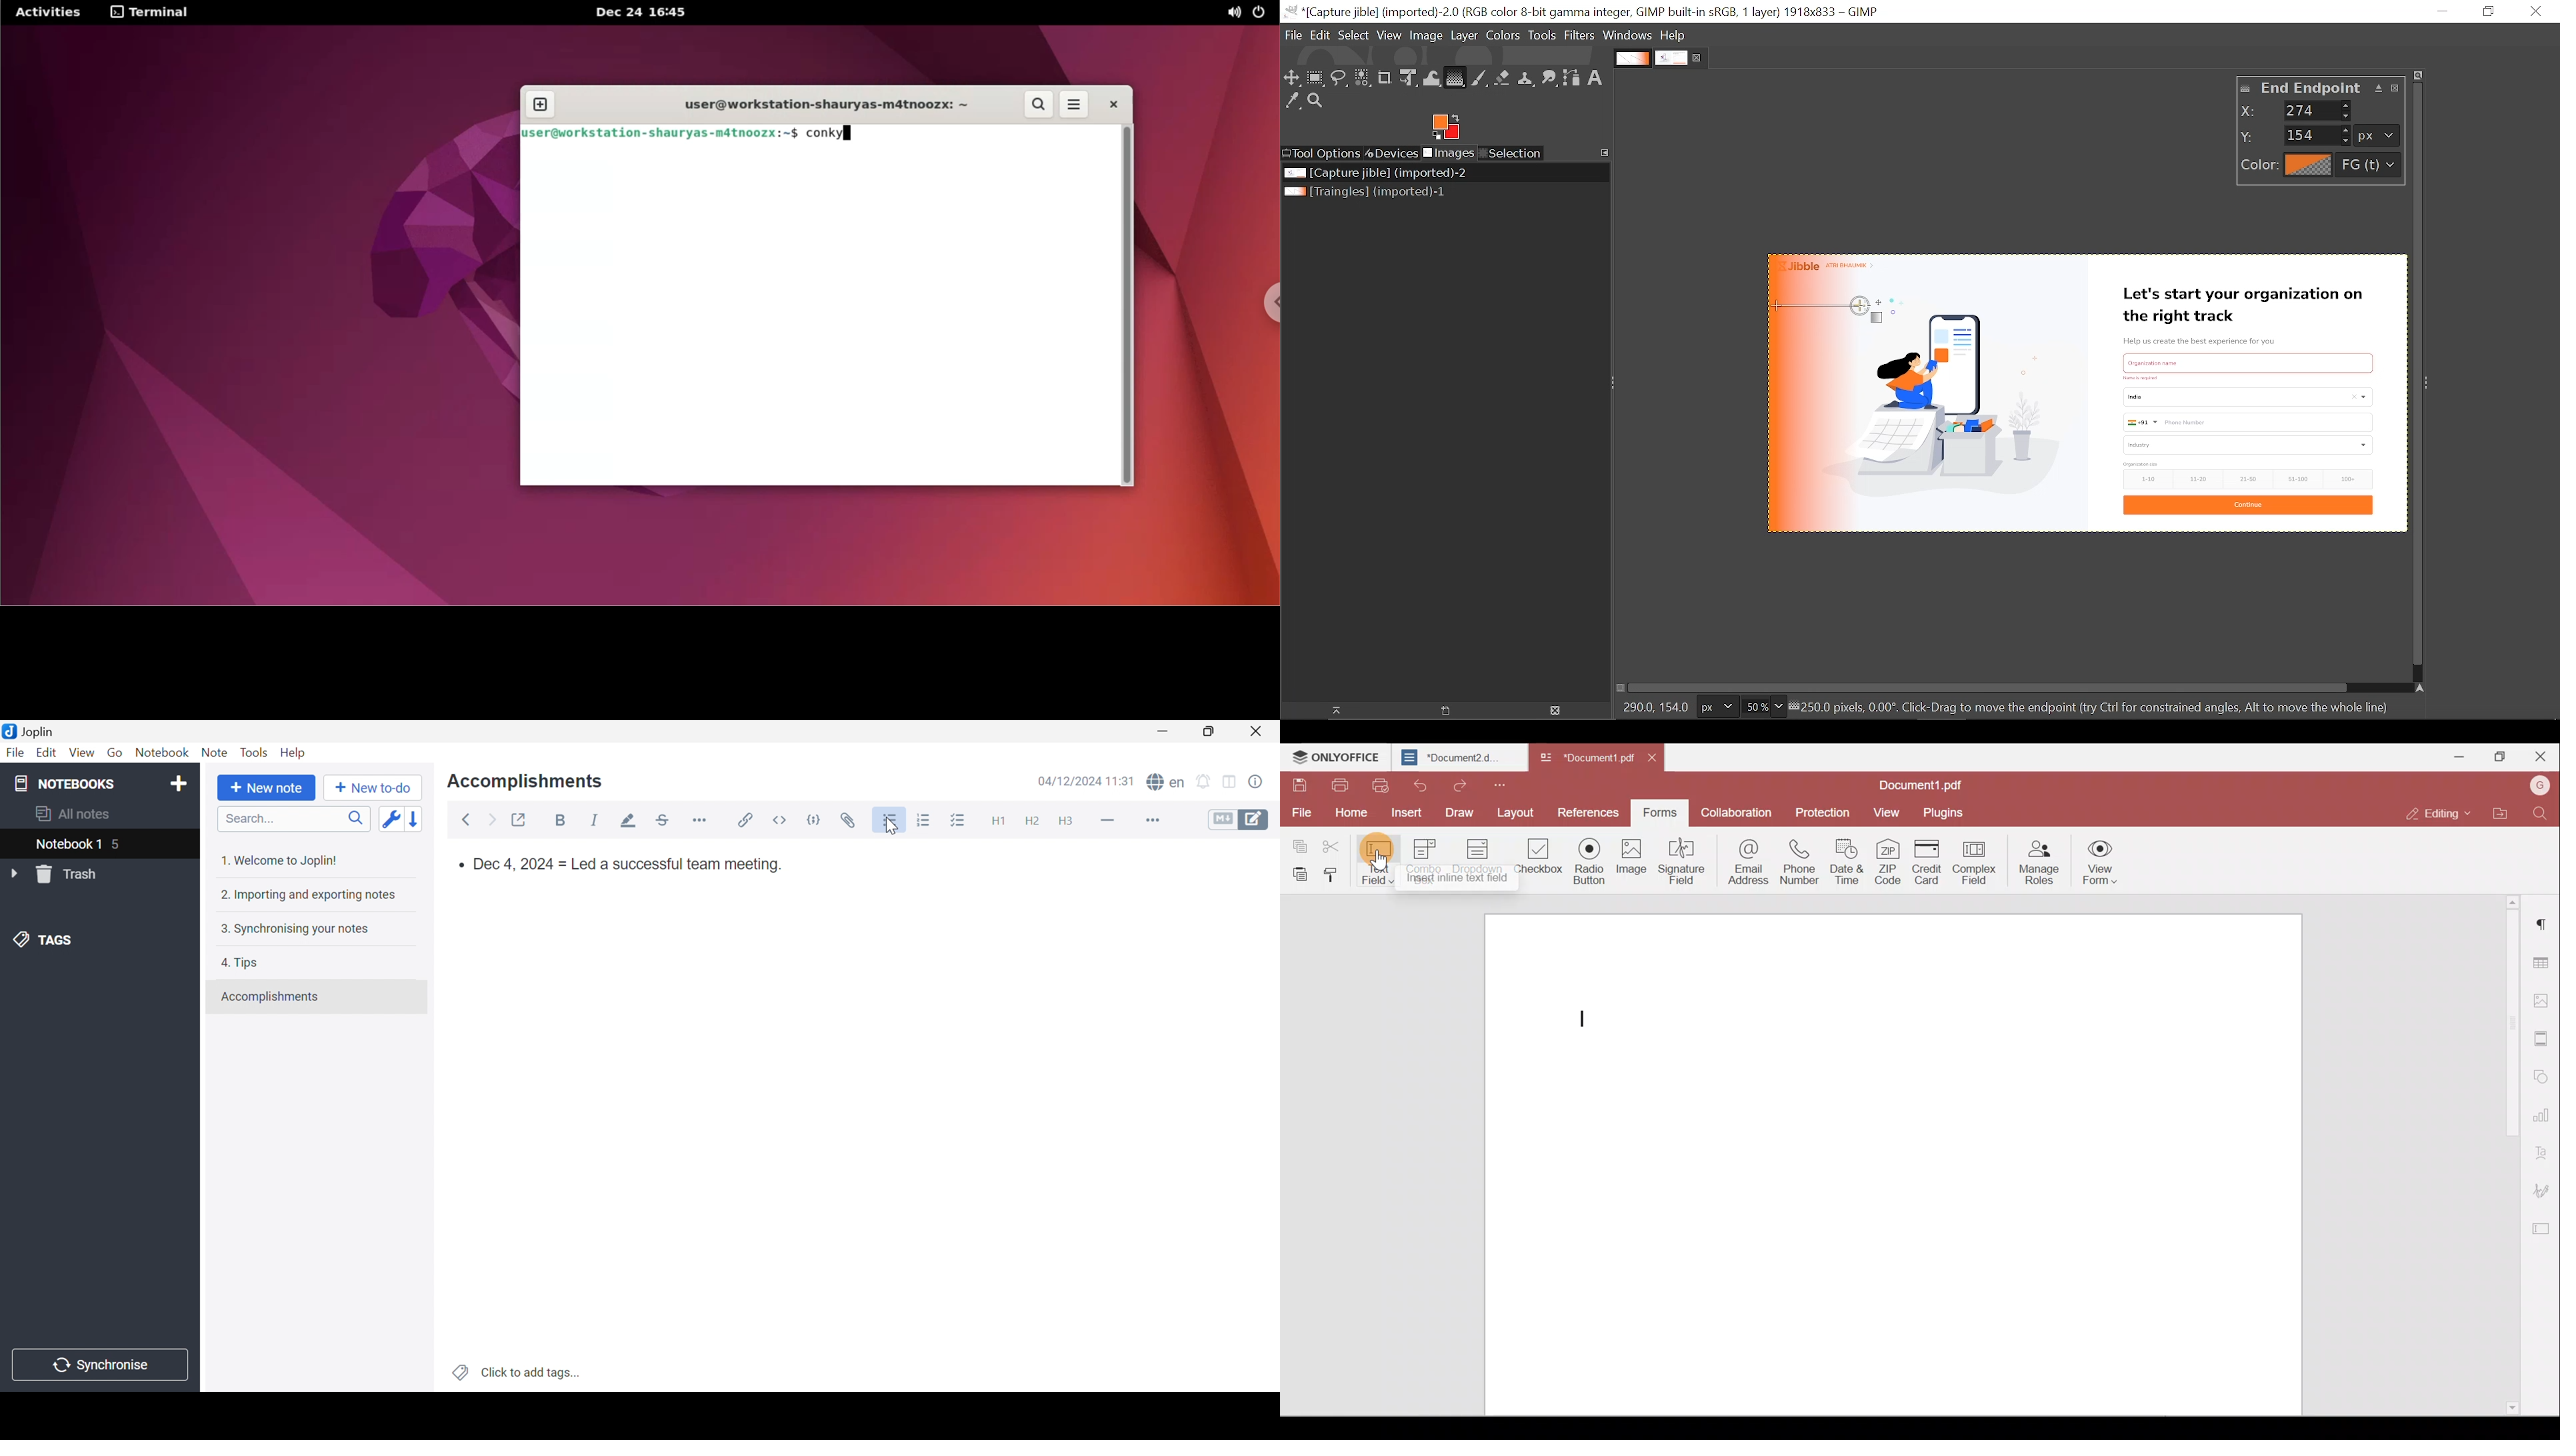  What do you see at coordinates (923, 820) in the screenshot?
I see `Numbered list` at bounding box center [923, 820].